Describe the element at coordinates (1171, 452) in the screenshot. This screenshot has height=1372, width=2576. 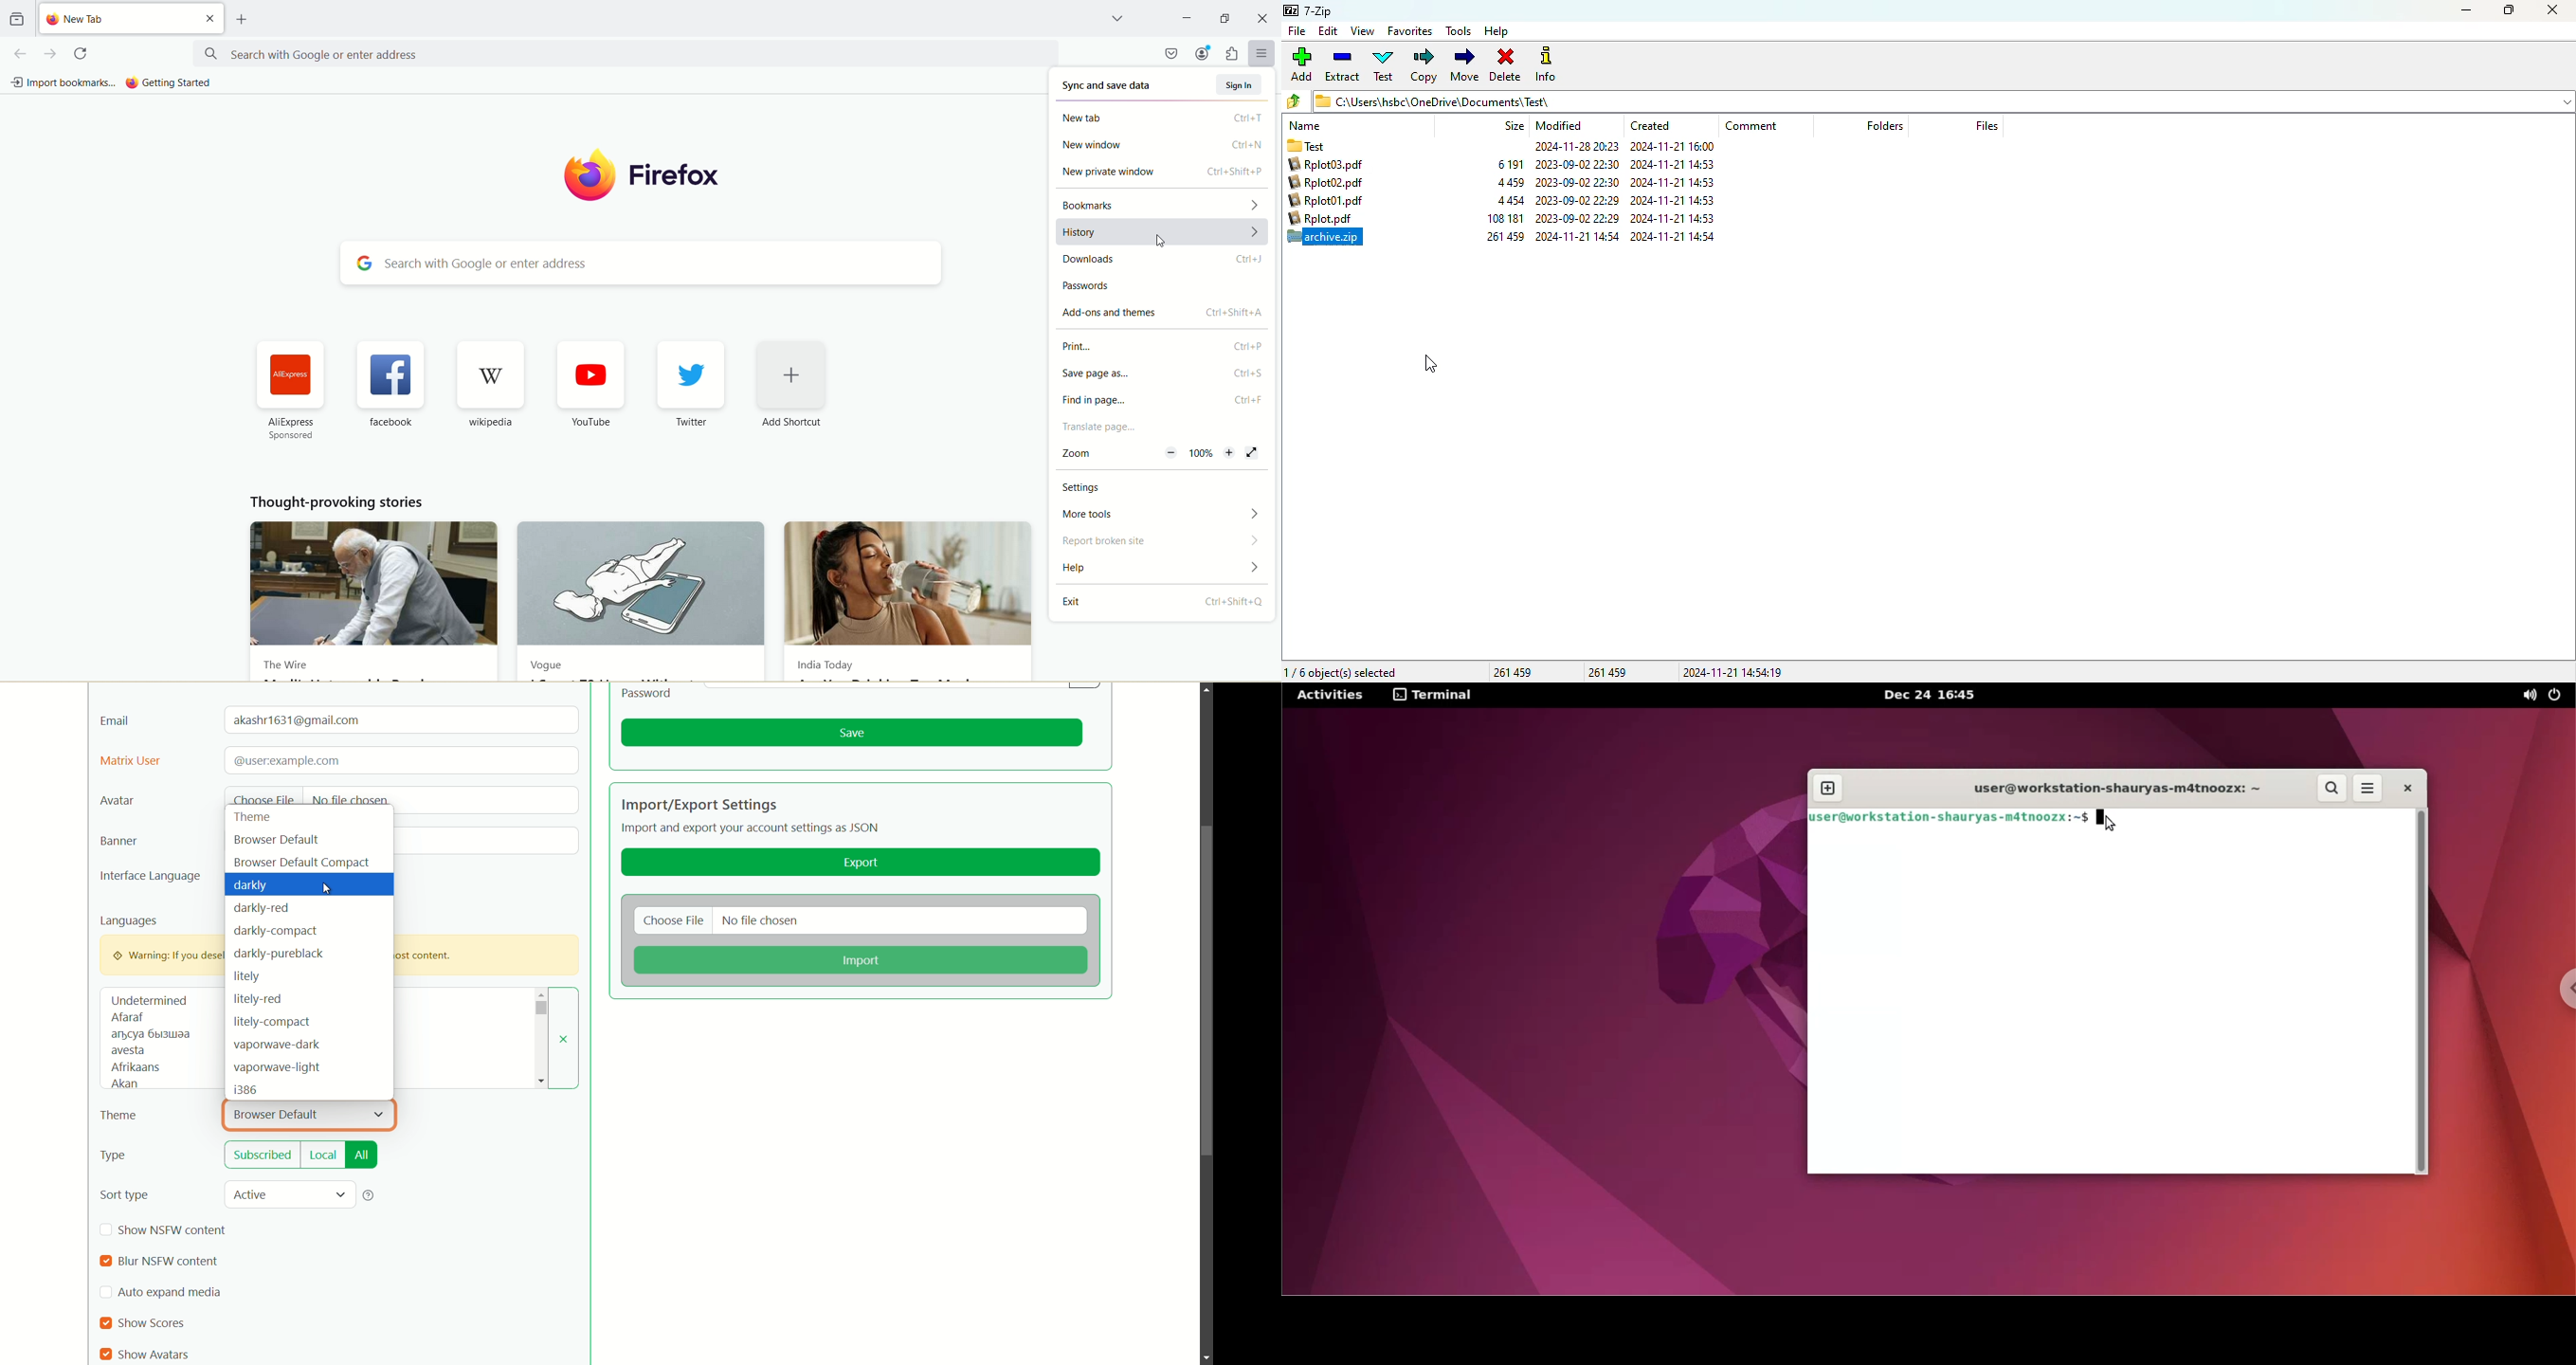
I see `zoom out` at that location.